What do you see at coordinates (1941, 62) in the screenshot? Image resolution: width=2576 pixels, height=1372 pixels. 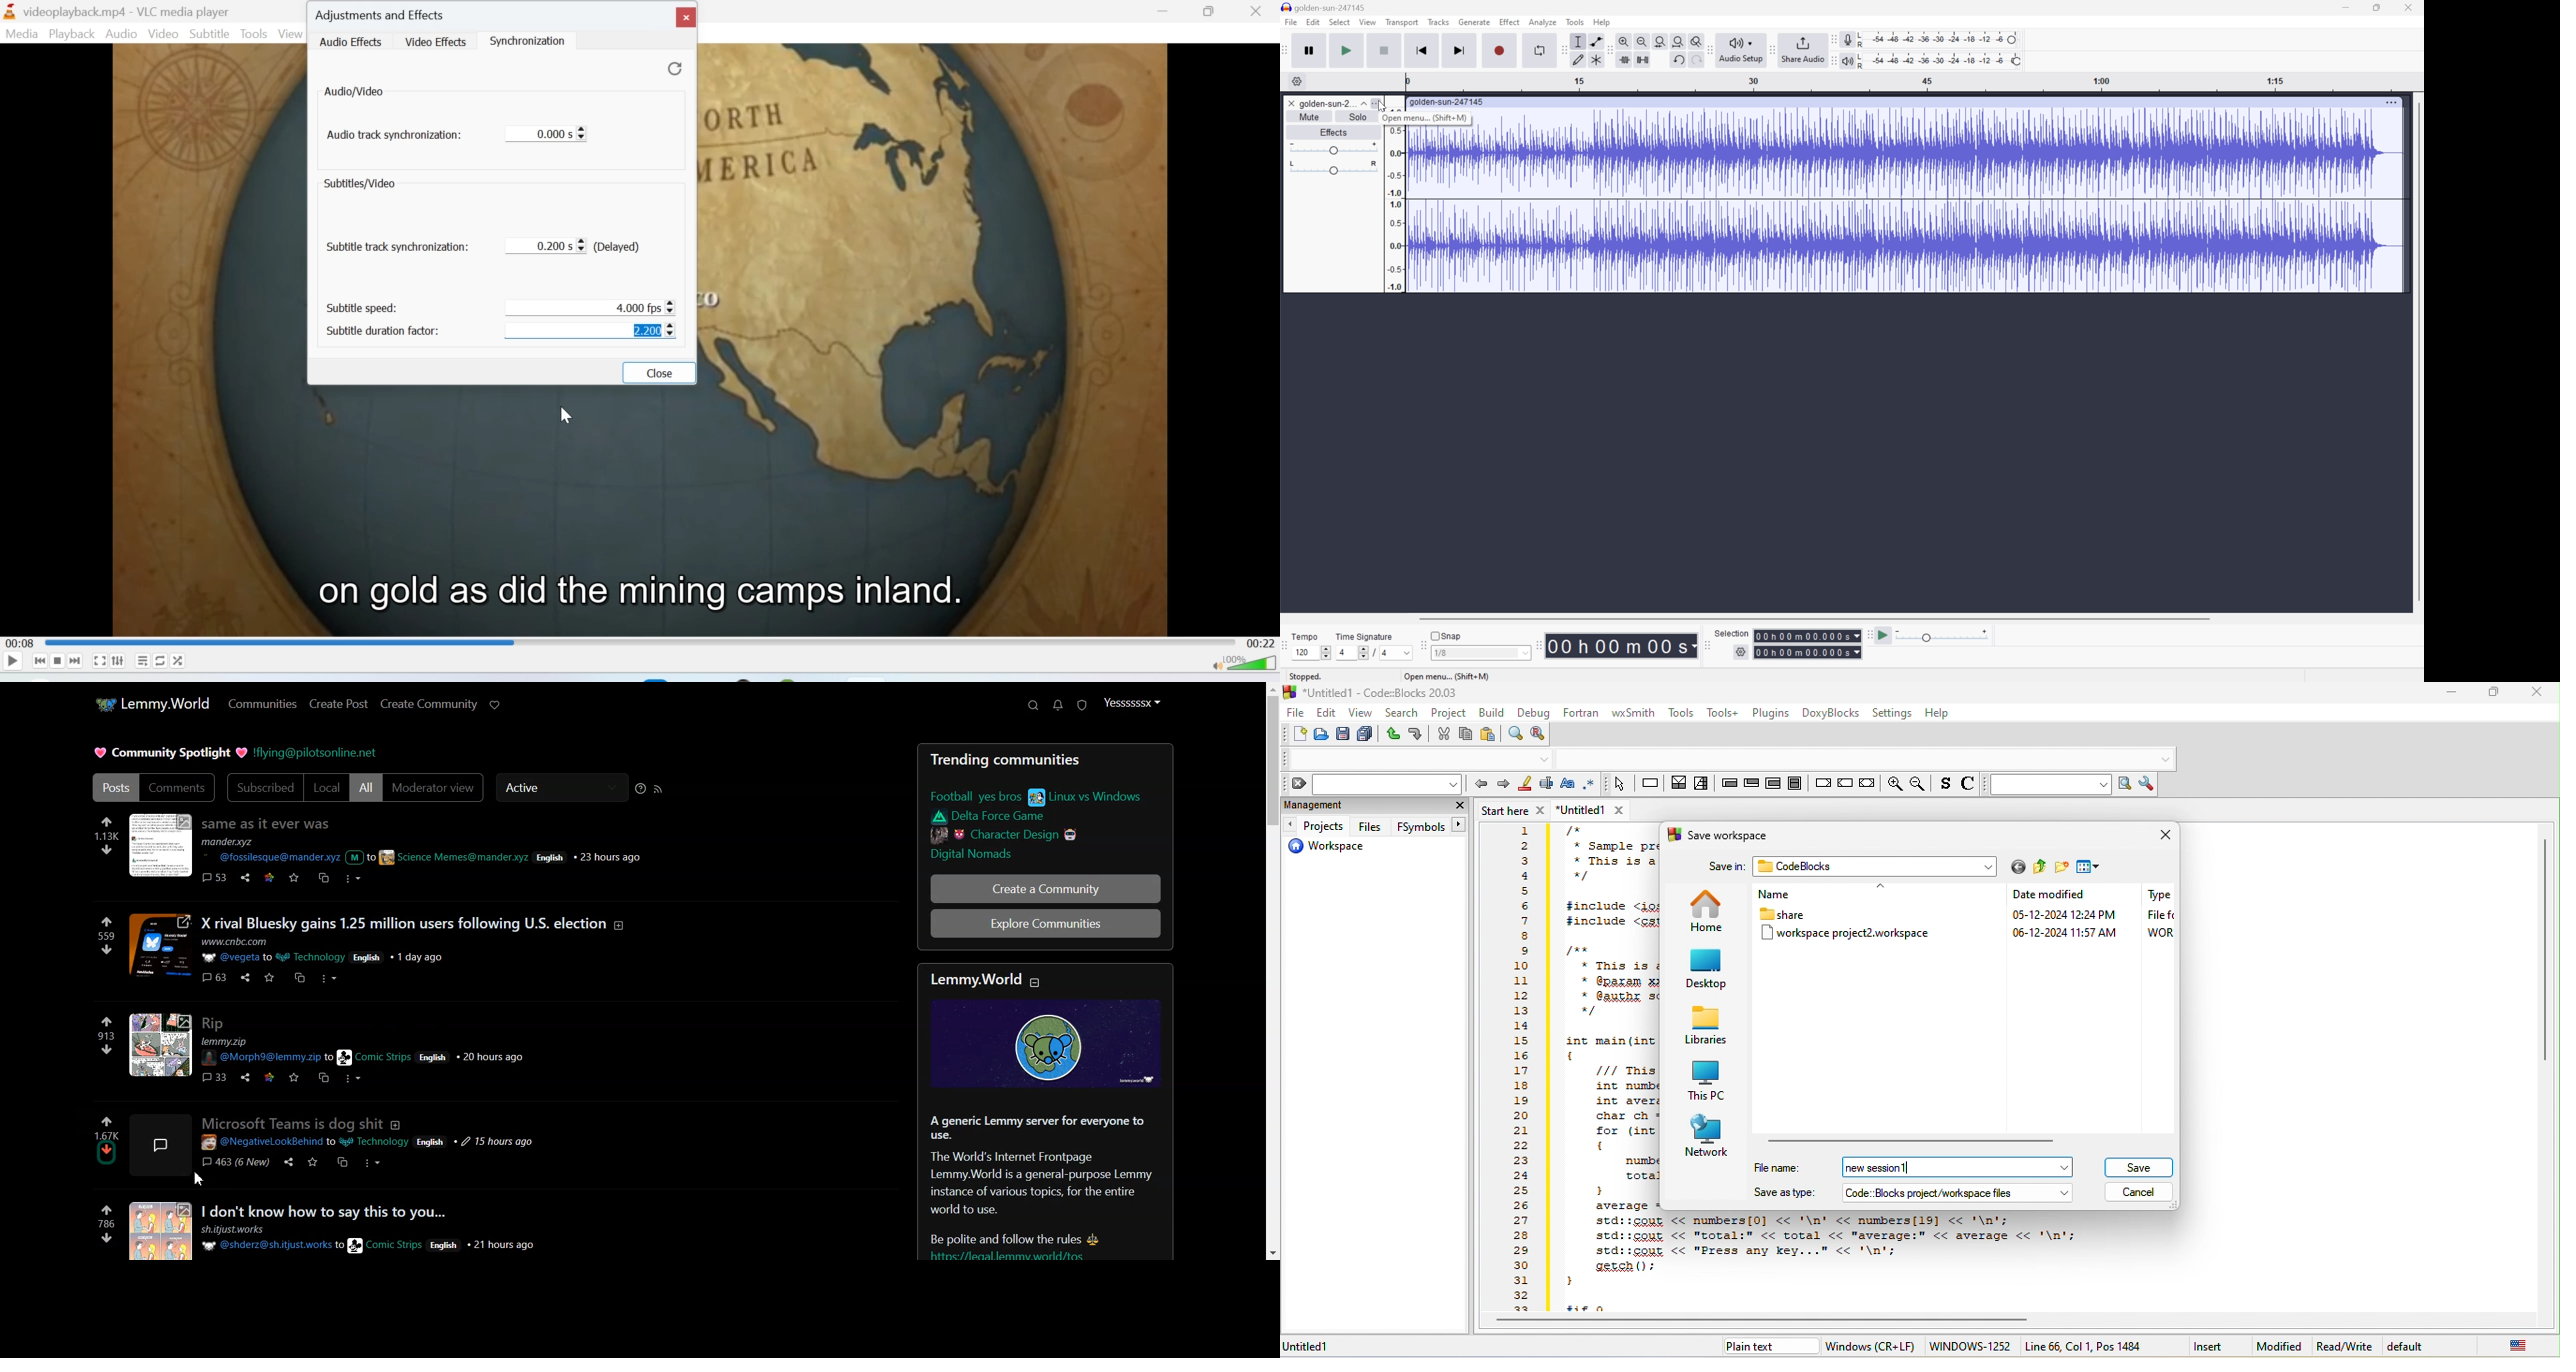 I see `Playback level: 100%` at bounding box center [1941, 62].